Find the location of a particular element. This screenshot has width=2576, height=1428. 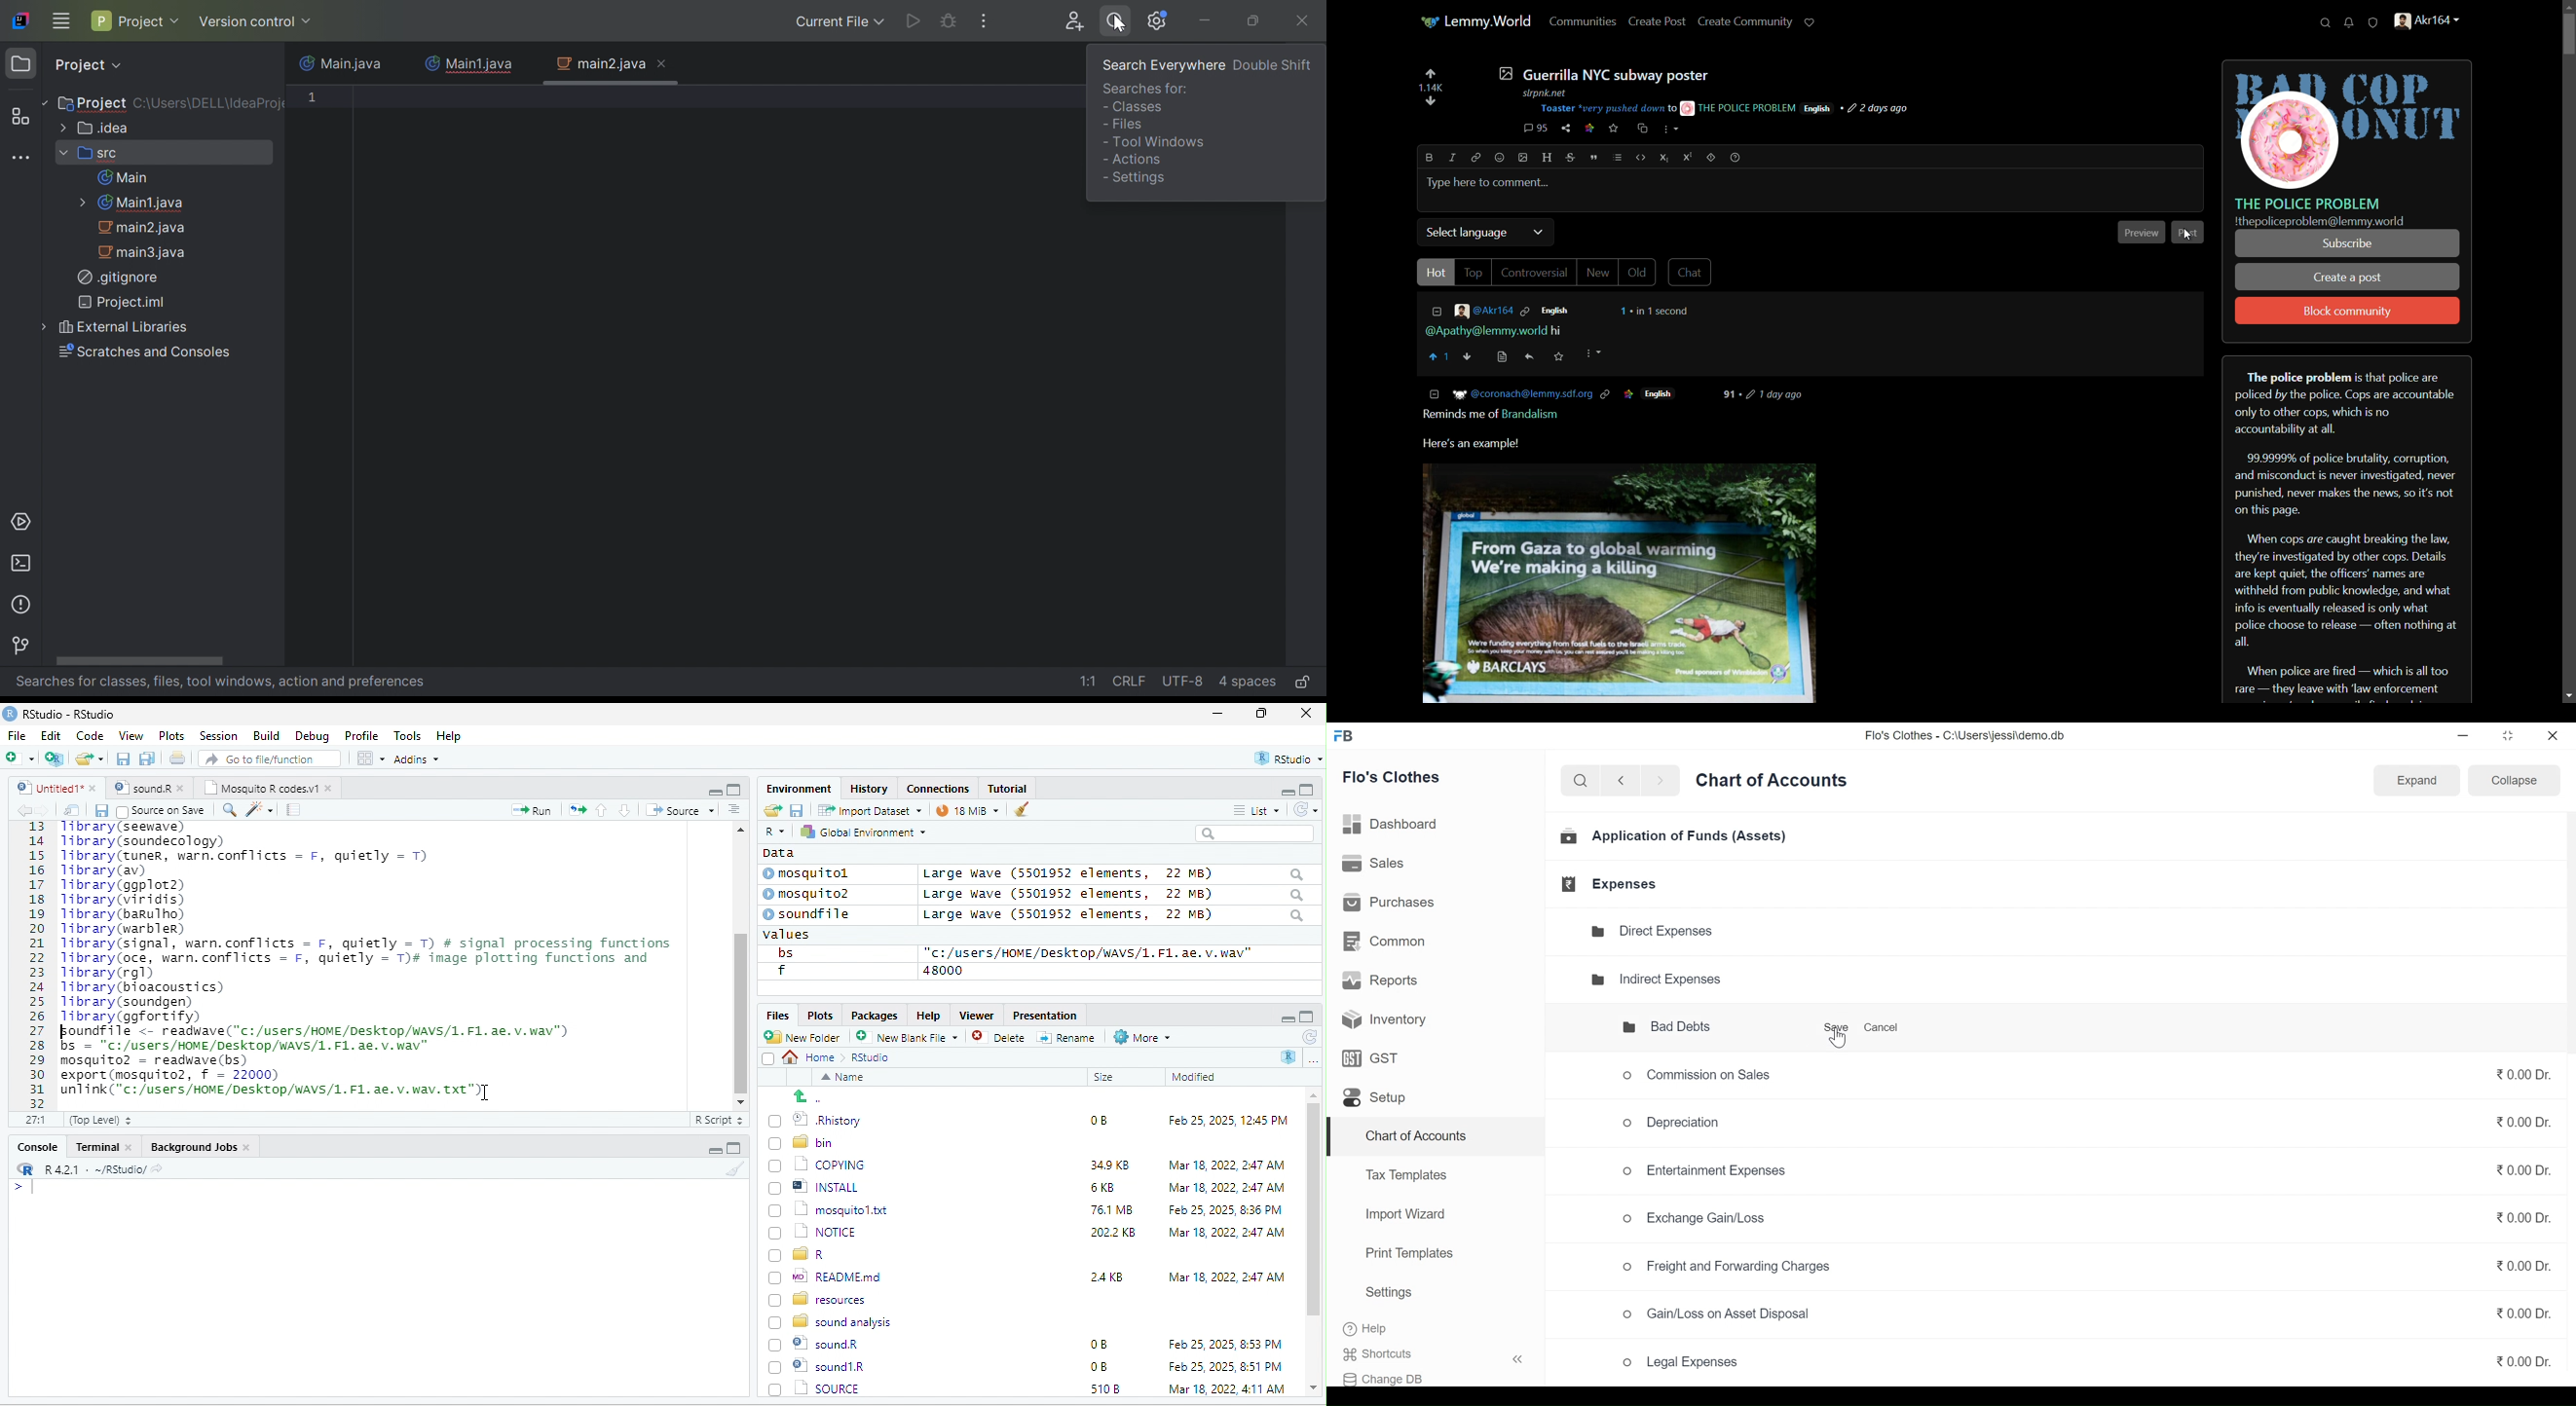

handle is located at coordinates (2435, 23).